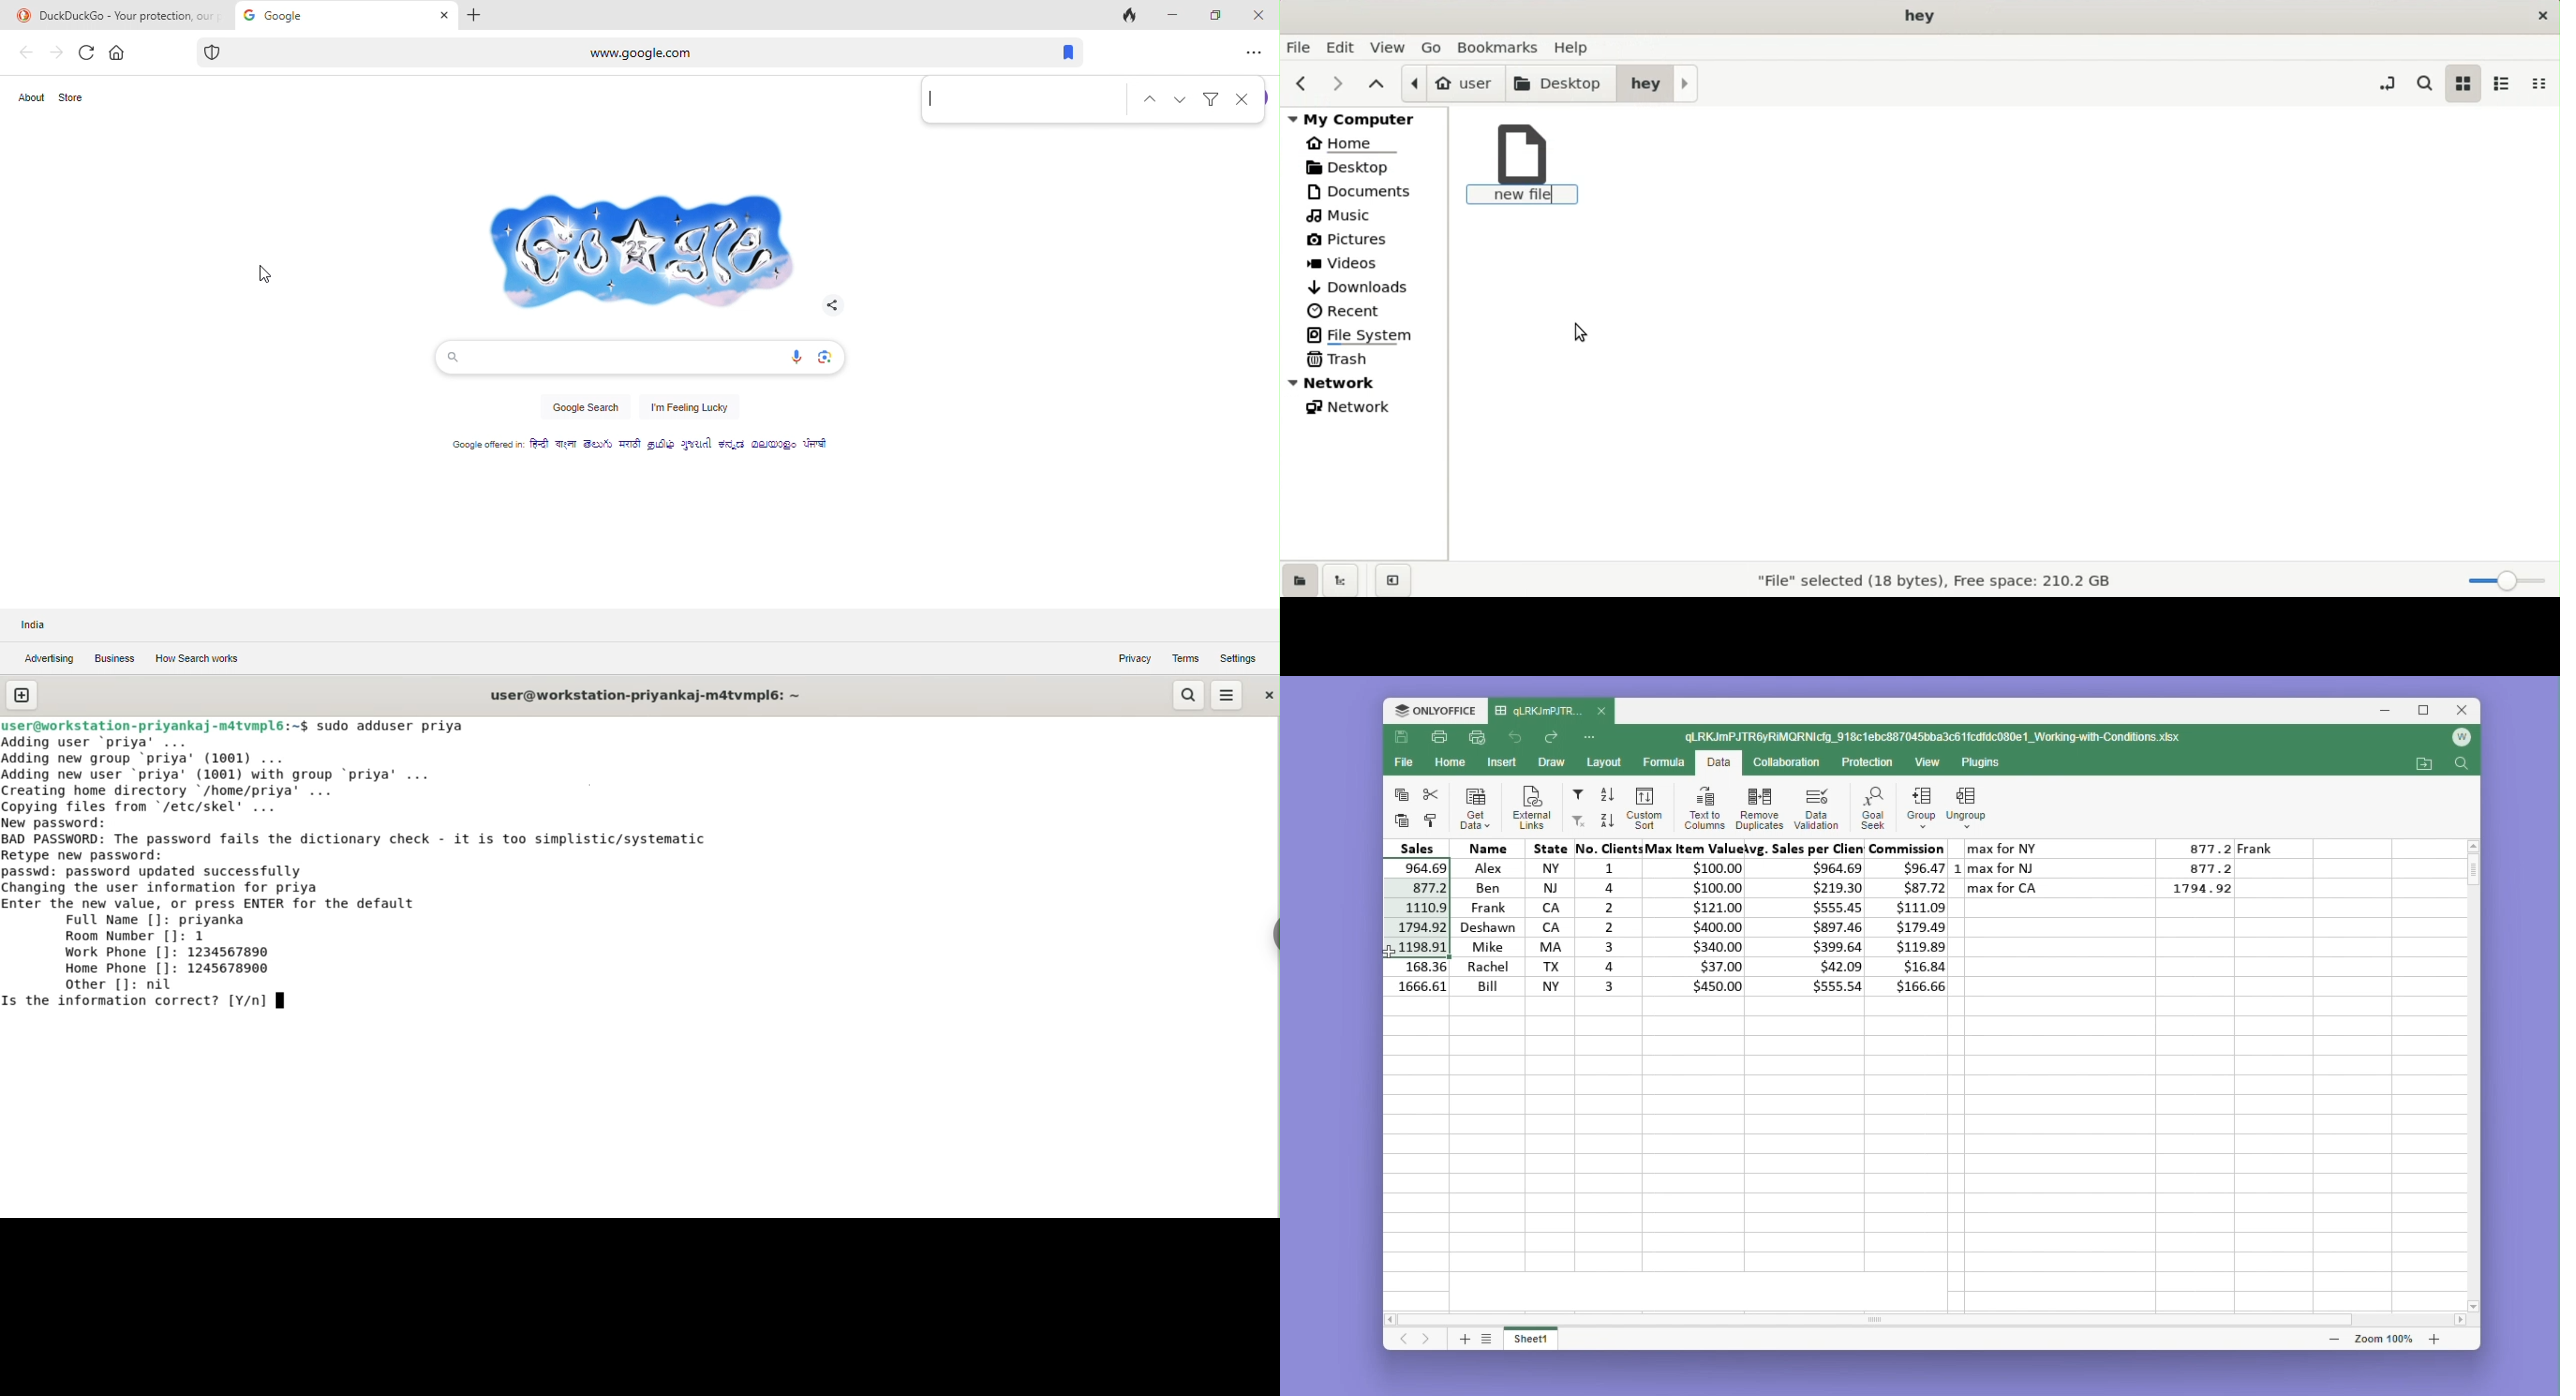 The height and width of the screenshot is (1400, 2576). What do you see at coordinates (1528, 808) in the screenshot?
I see `External links` at bounding box center [1528, 808].